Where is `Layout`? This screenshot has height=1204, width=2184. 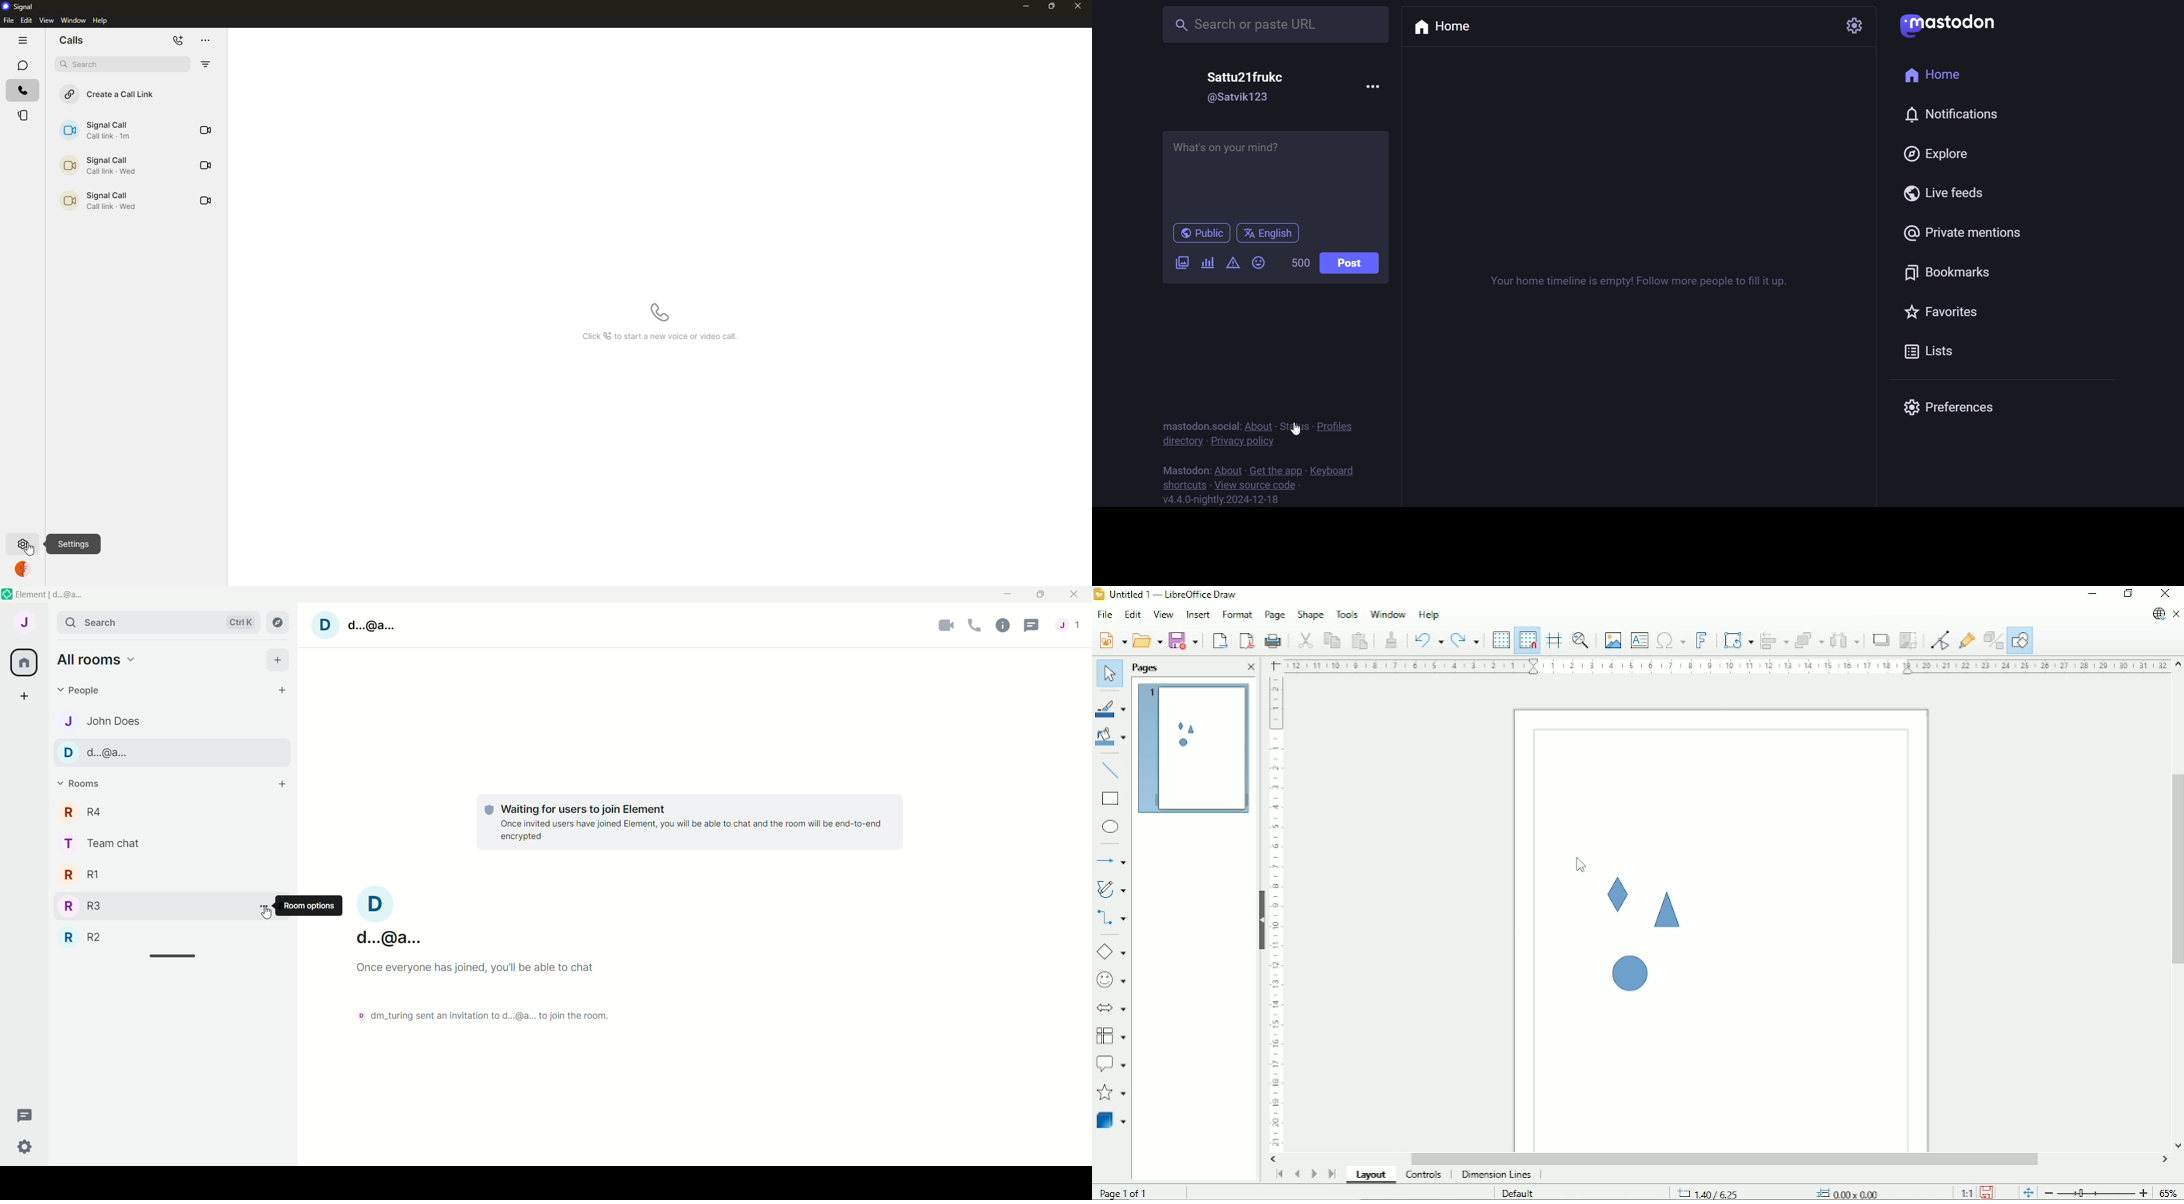
Layout is located at coordinates (1371, 1176).